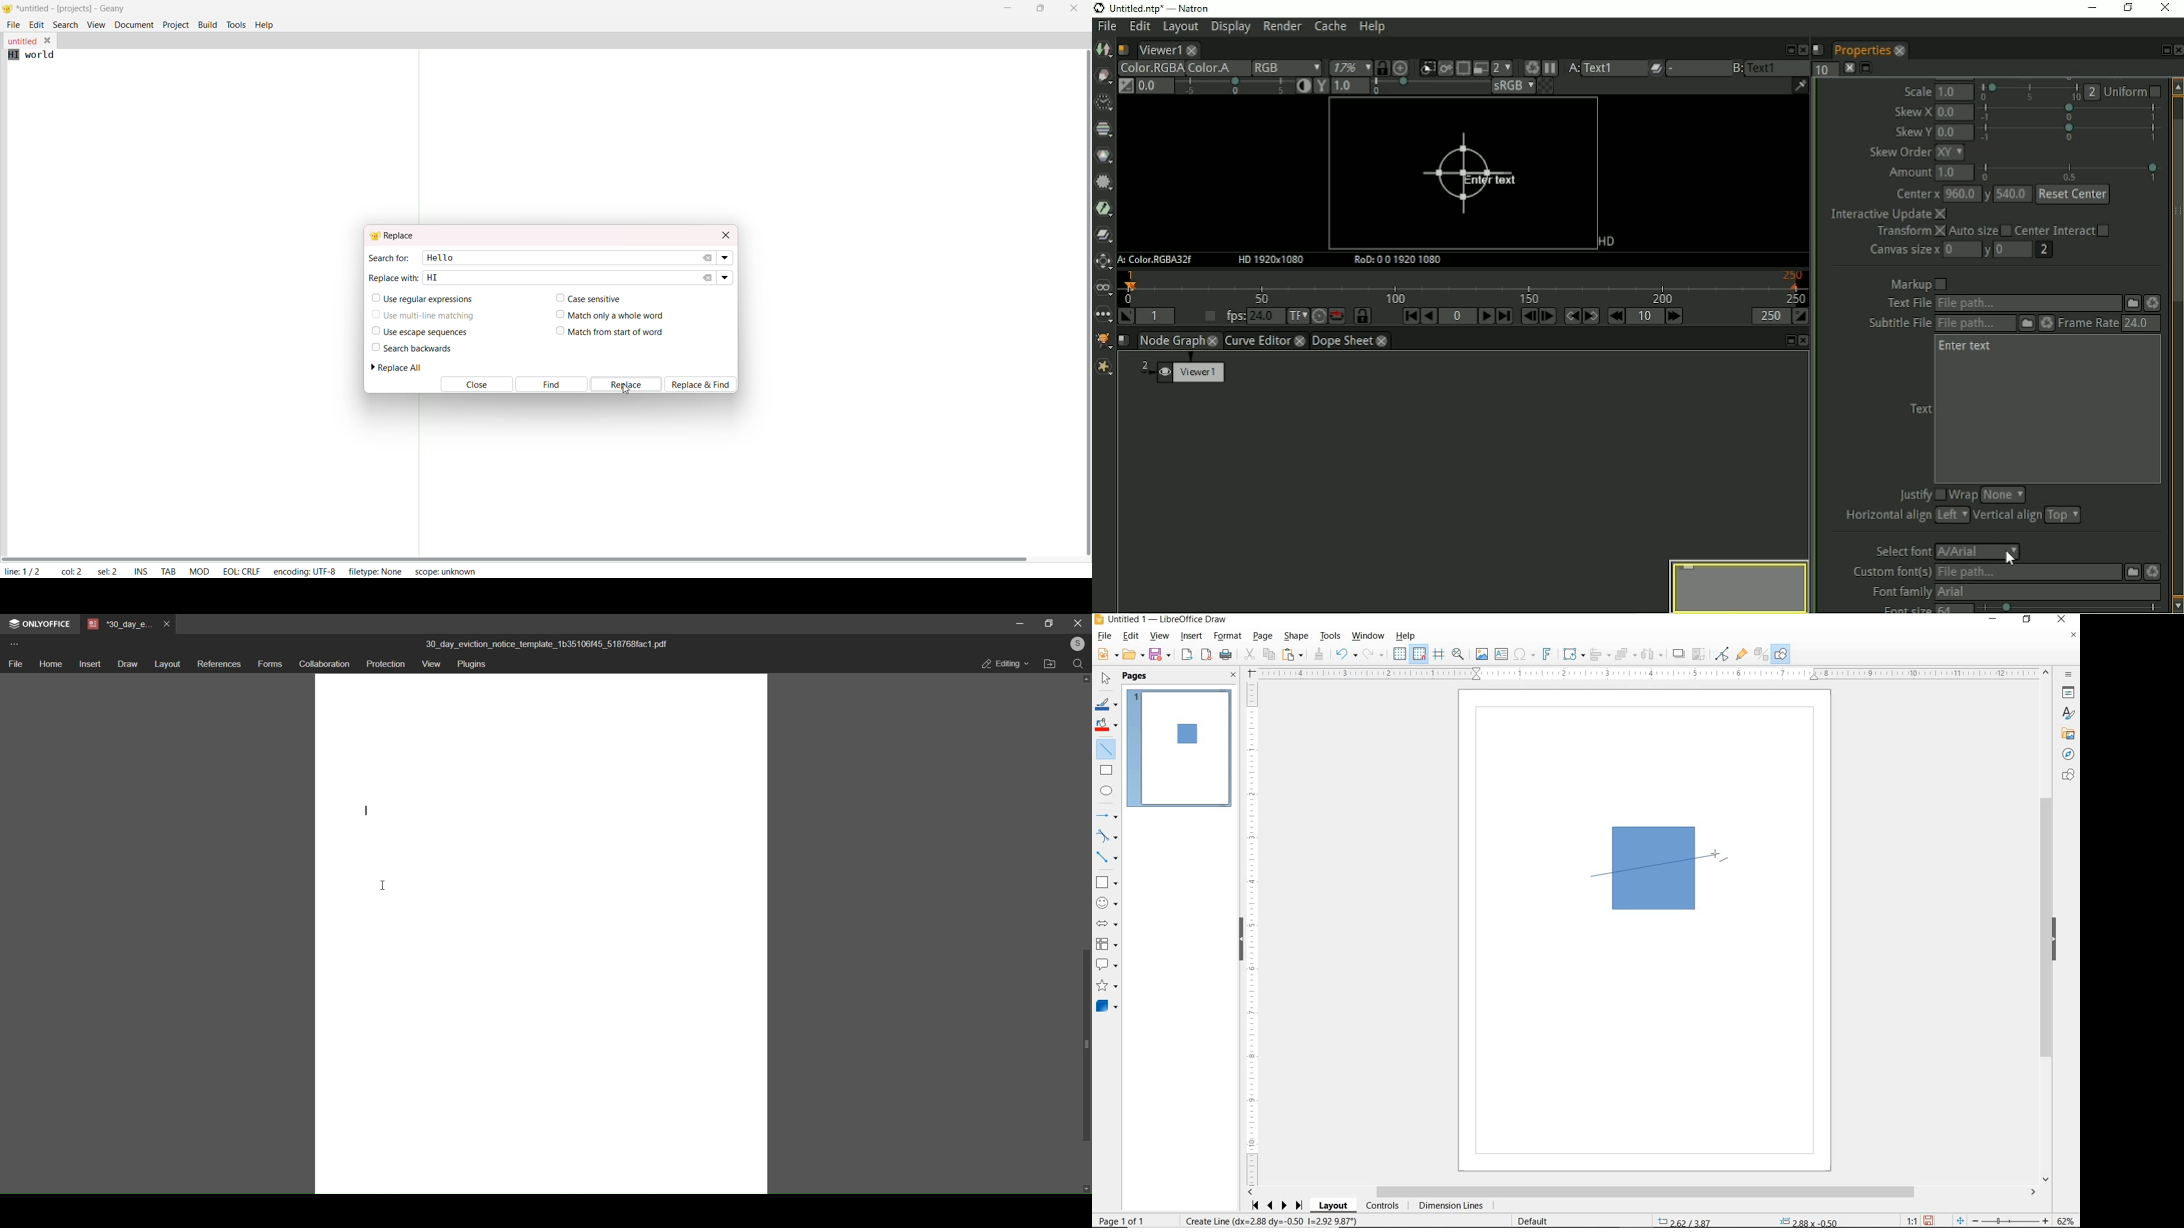 Image resolution: width=2184 pixels, height=1232 pixels. I want to click on CLONE FORMATTING, so click(1318, 655).